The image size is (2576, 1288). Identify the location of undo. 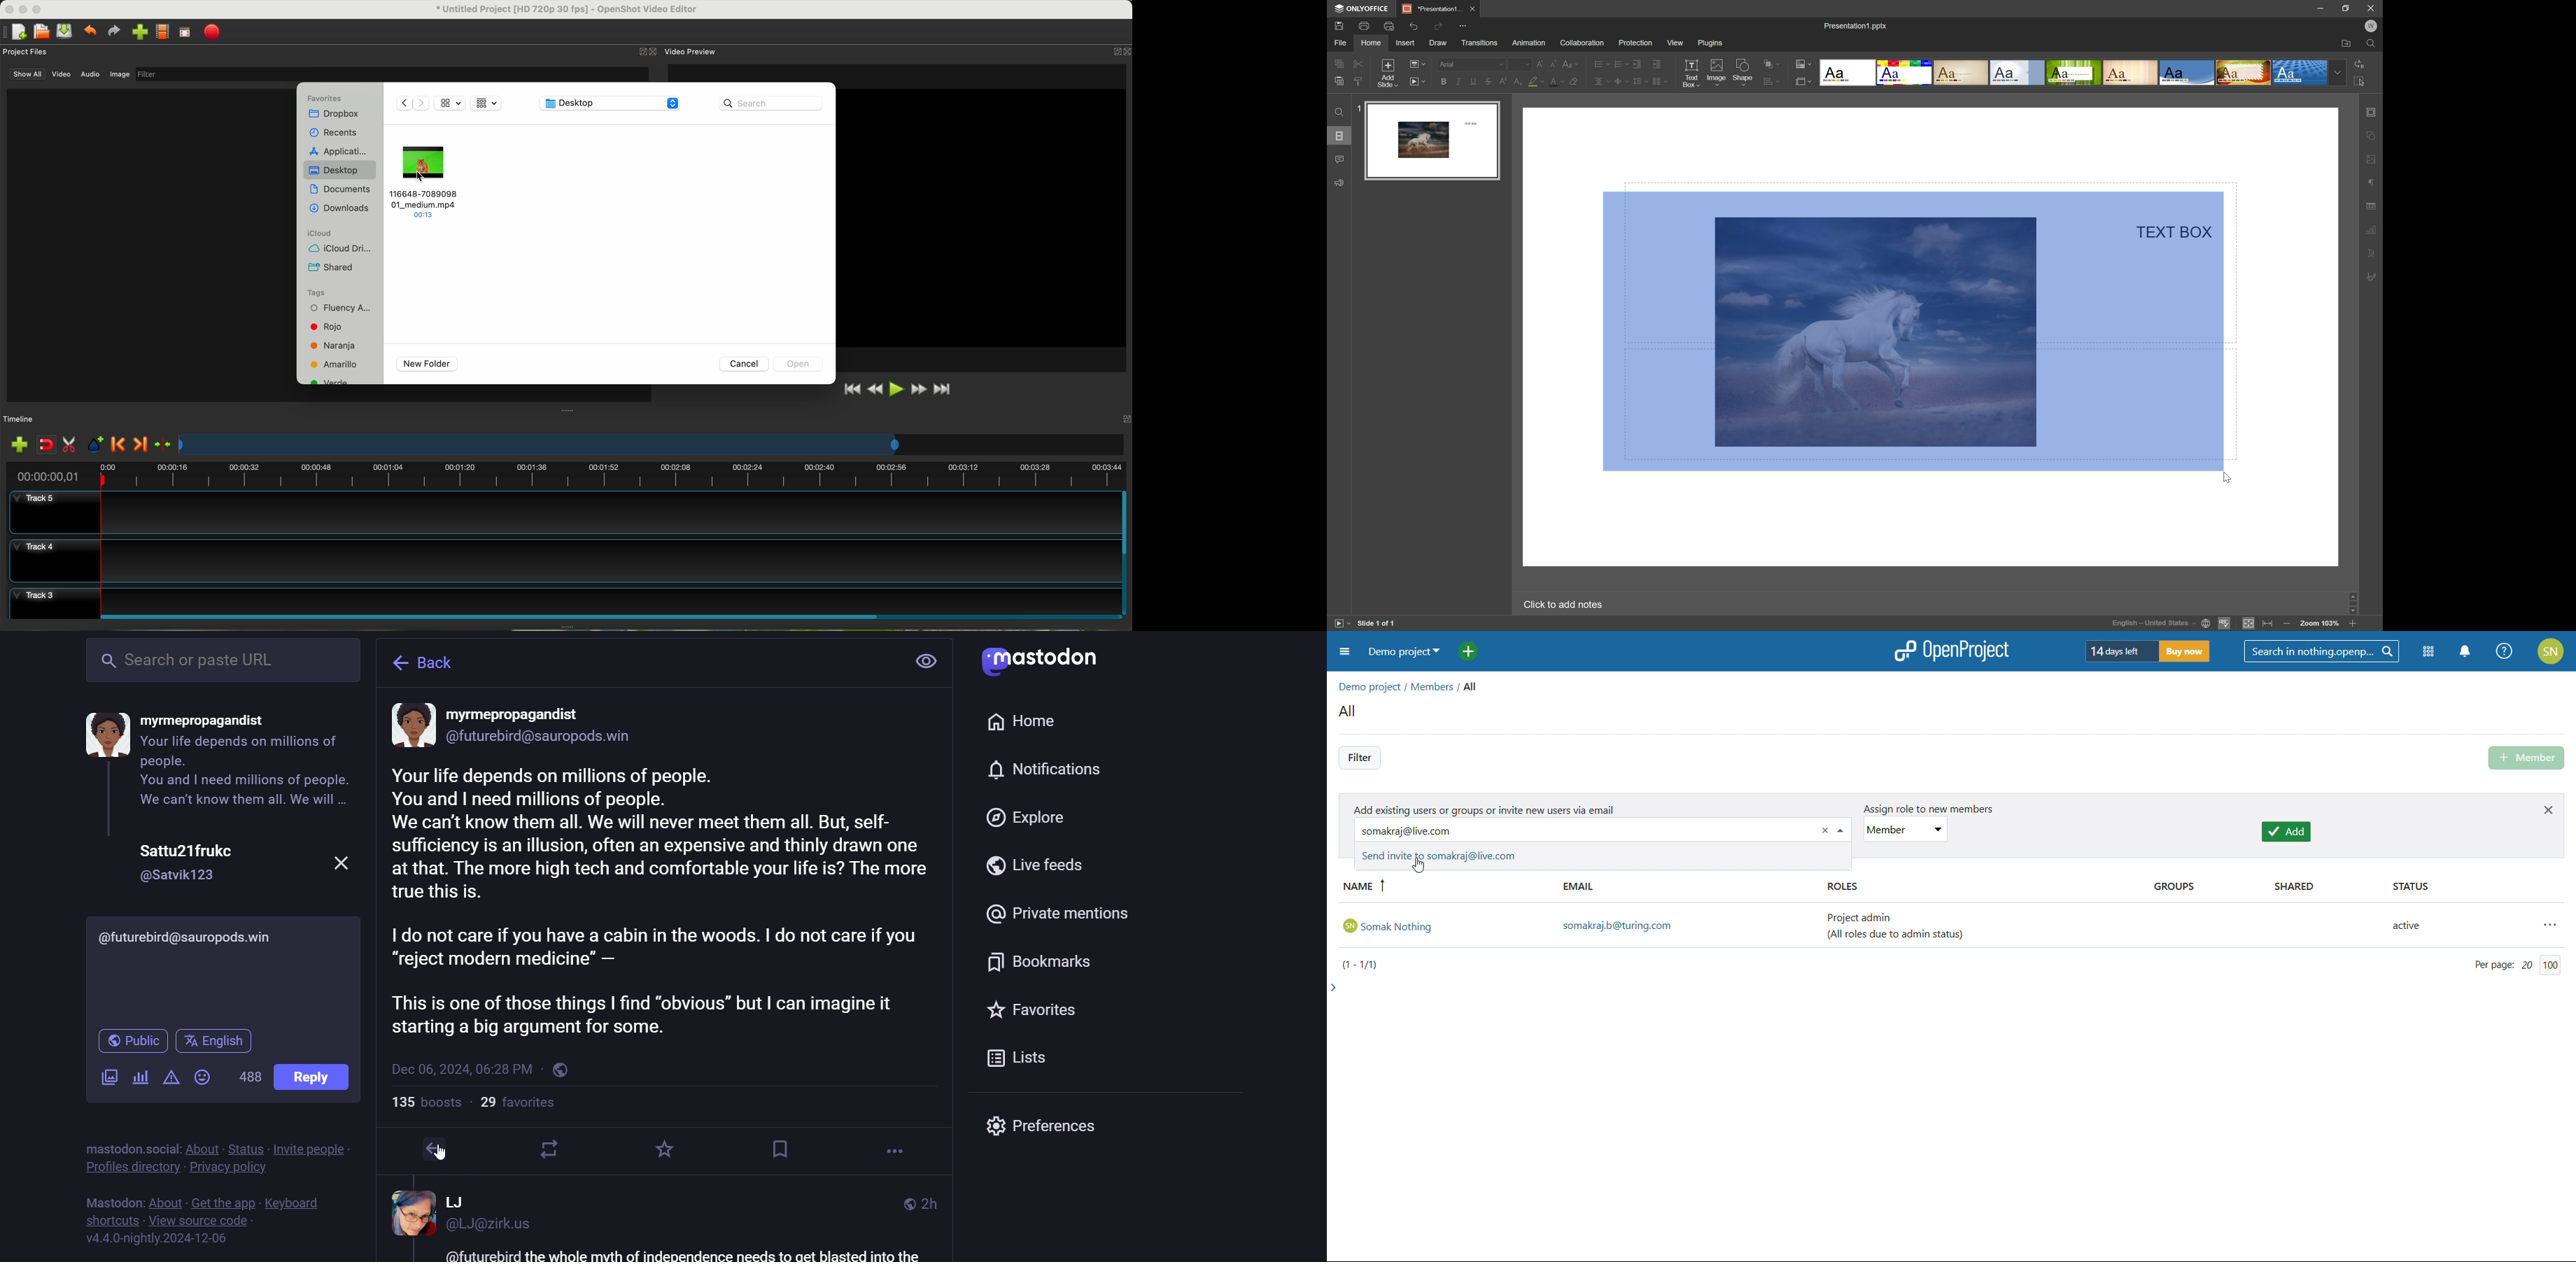
(1413, 27).